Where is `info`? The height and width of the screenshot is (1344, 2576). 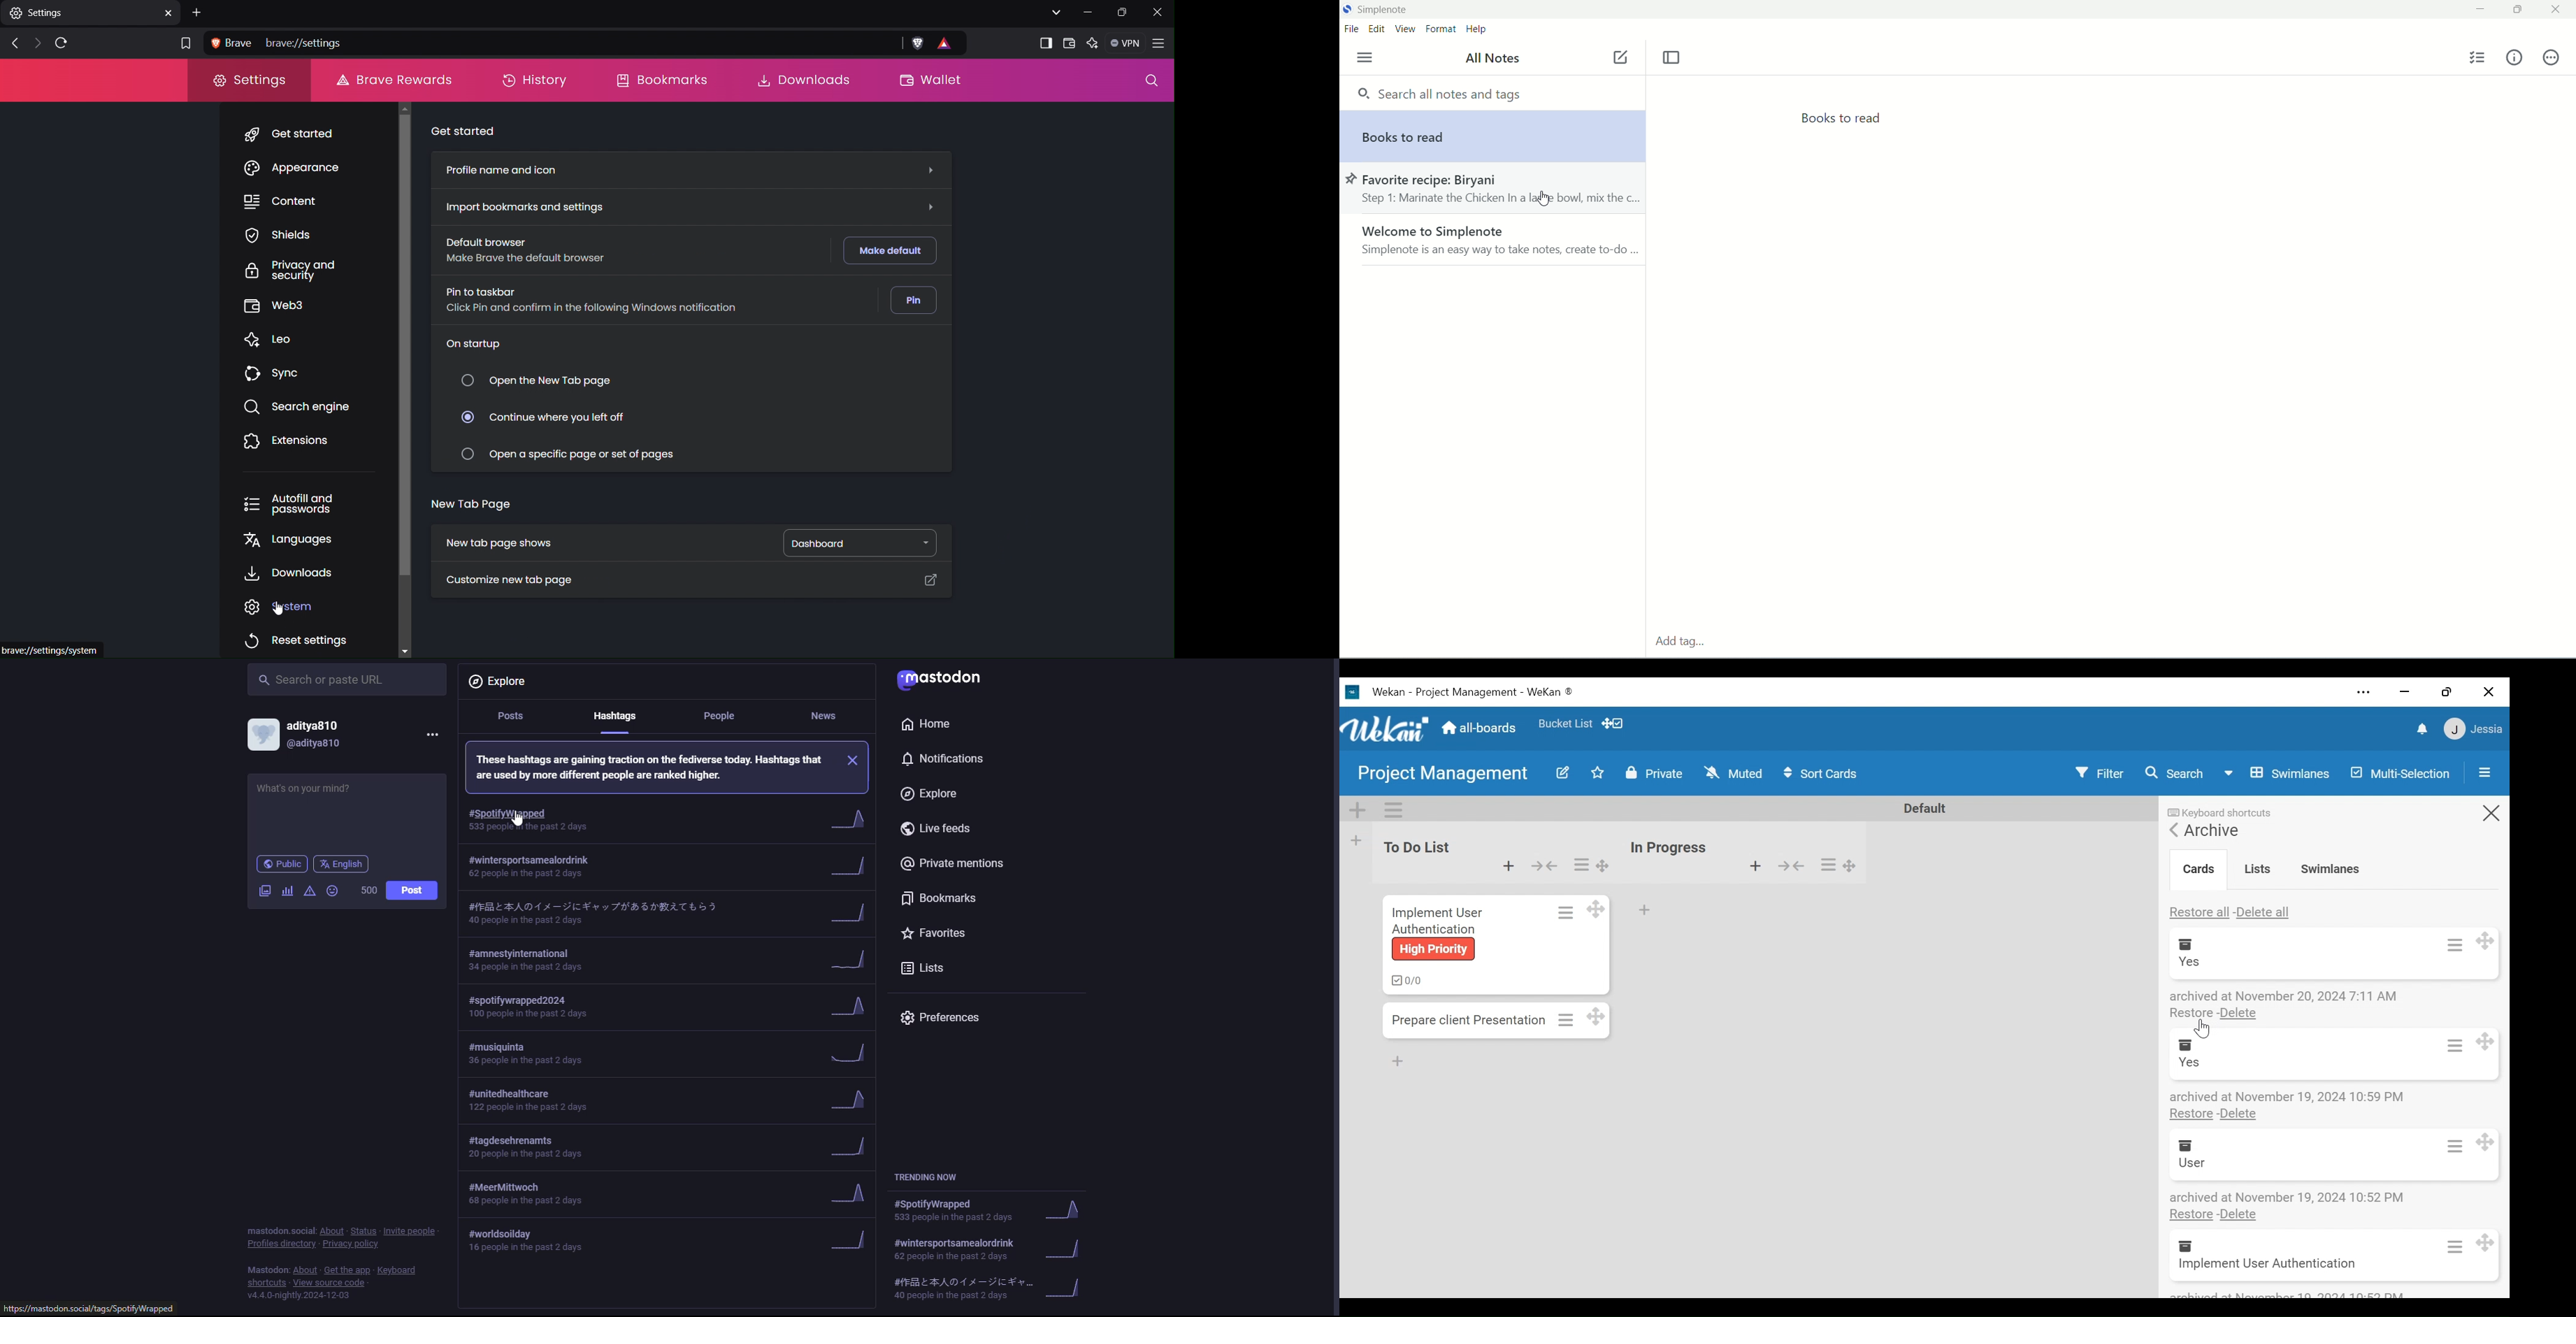 info is located at coordinates (2515, 57).